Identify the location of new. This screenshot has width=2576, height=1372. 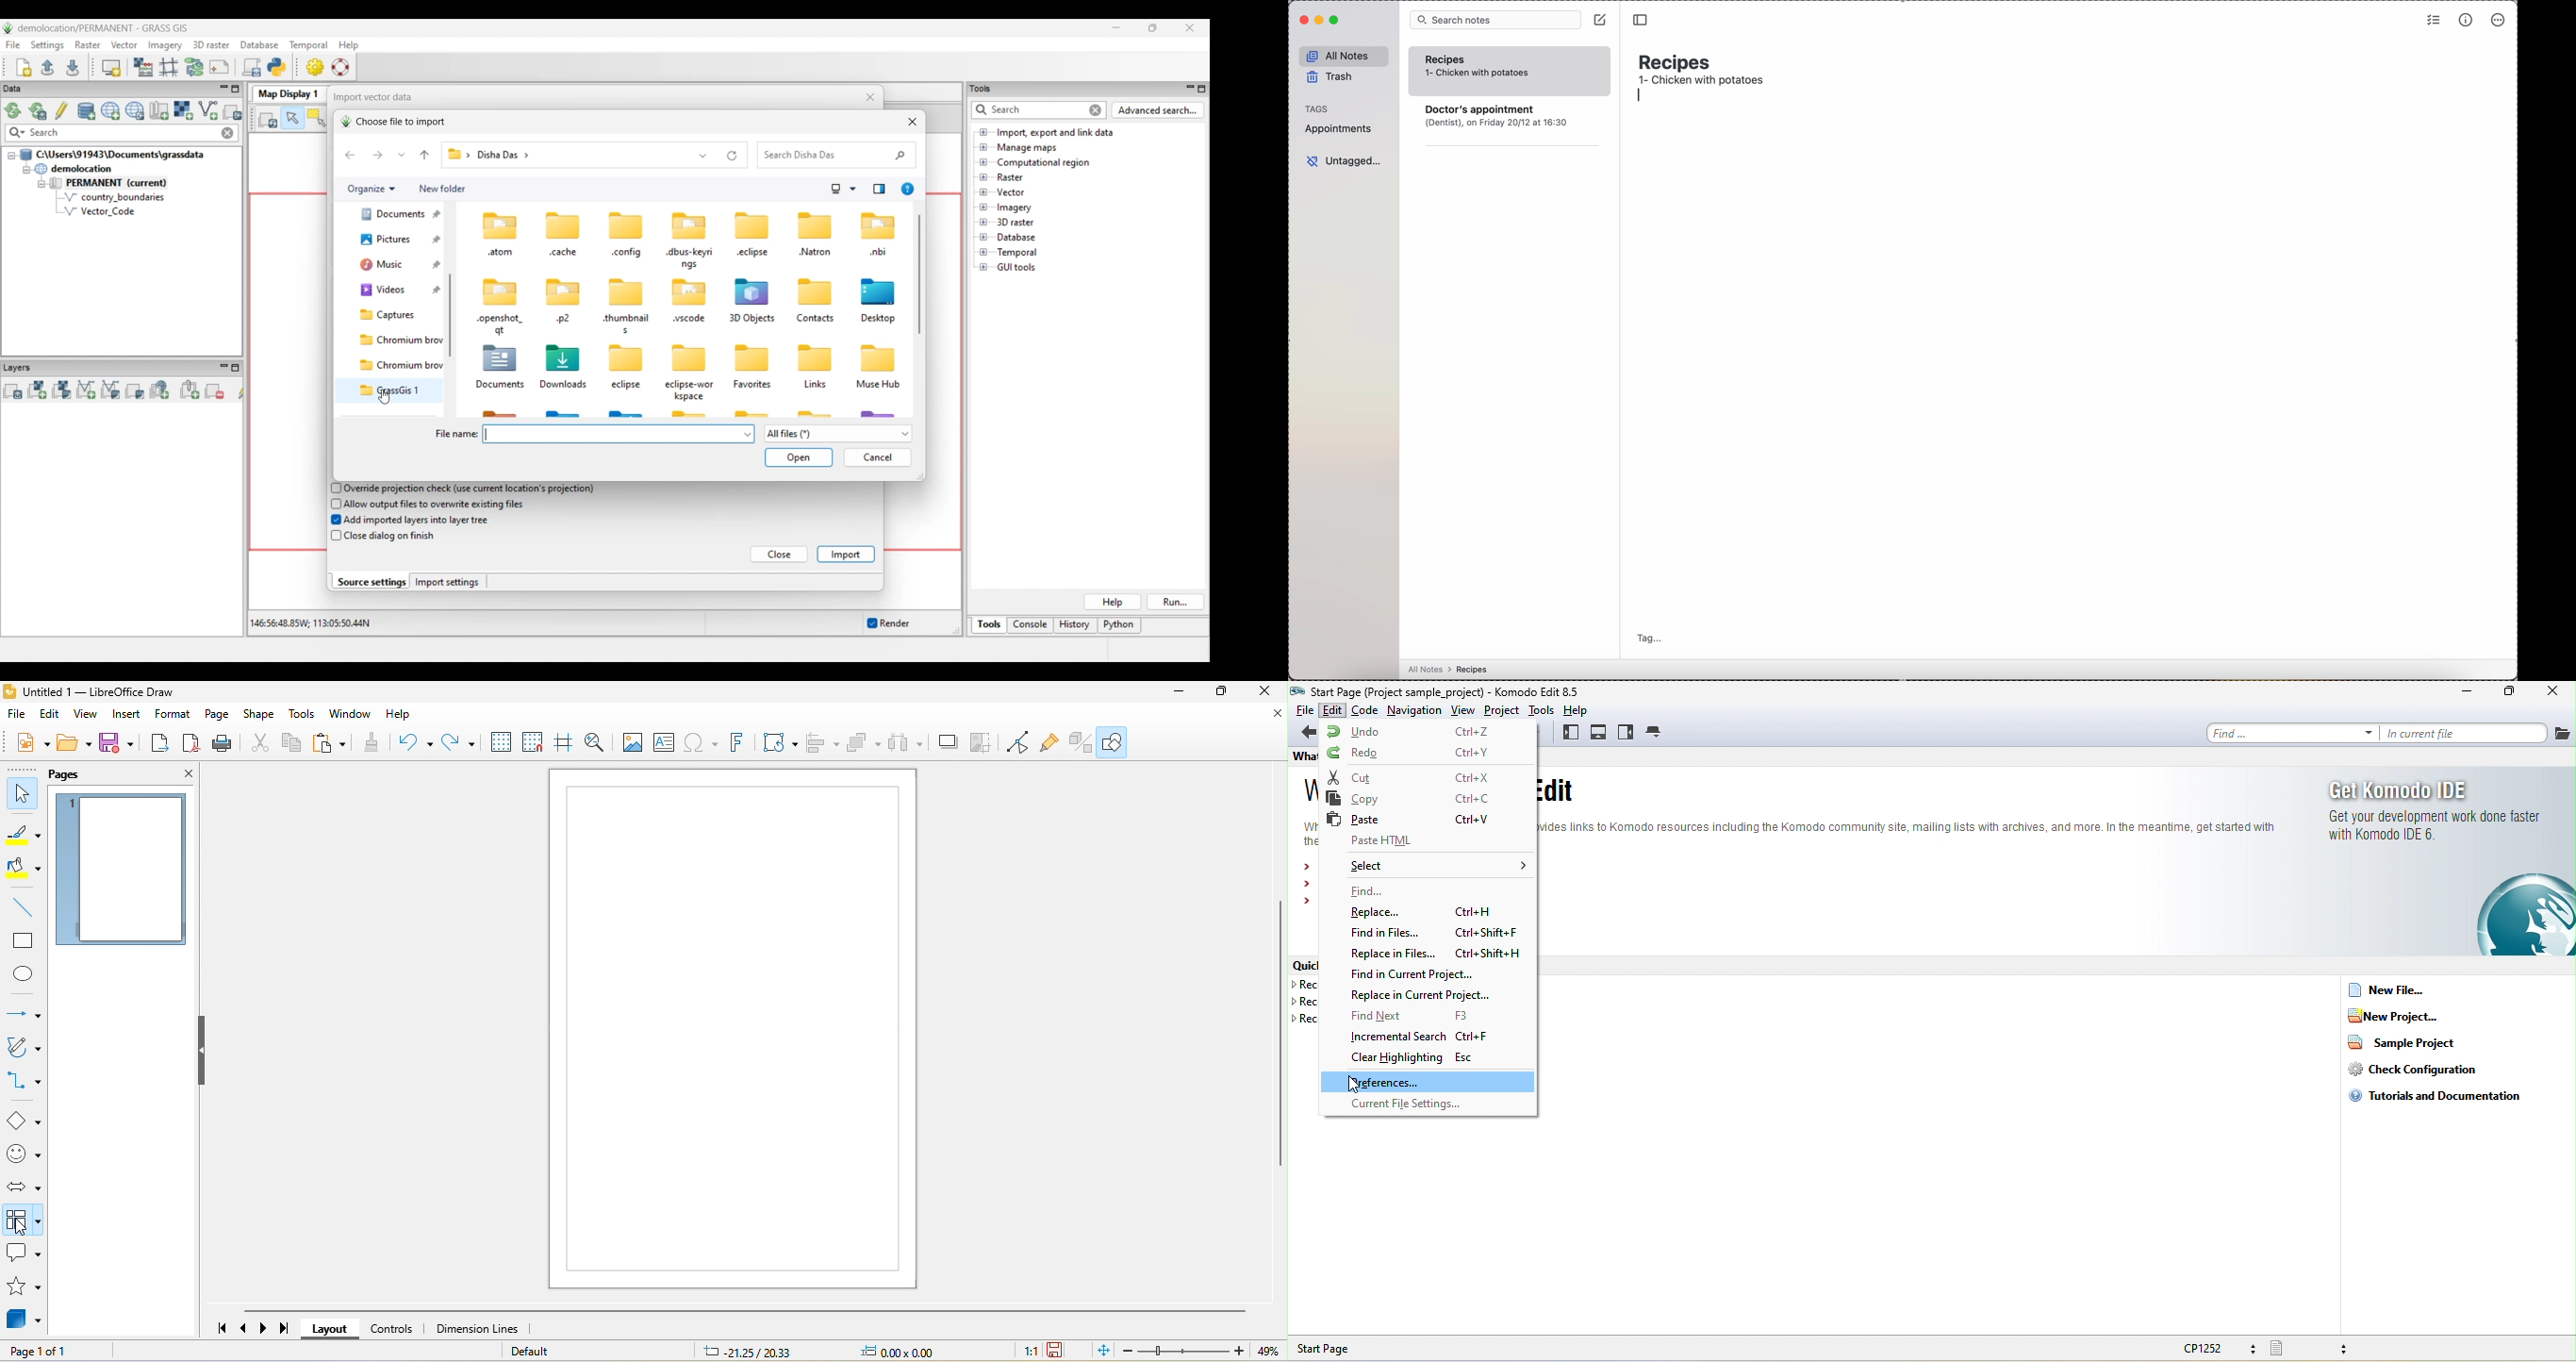
(33, 741).